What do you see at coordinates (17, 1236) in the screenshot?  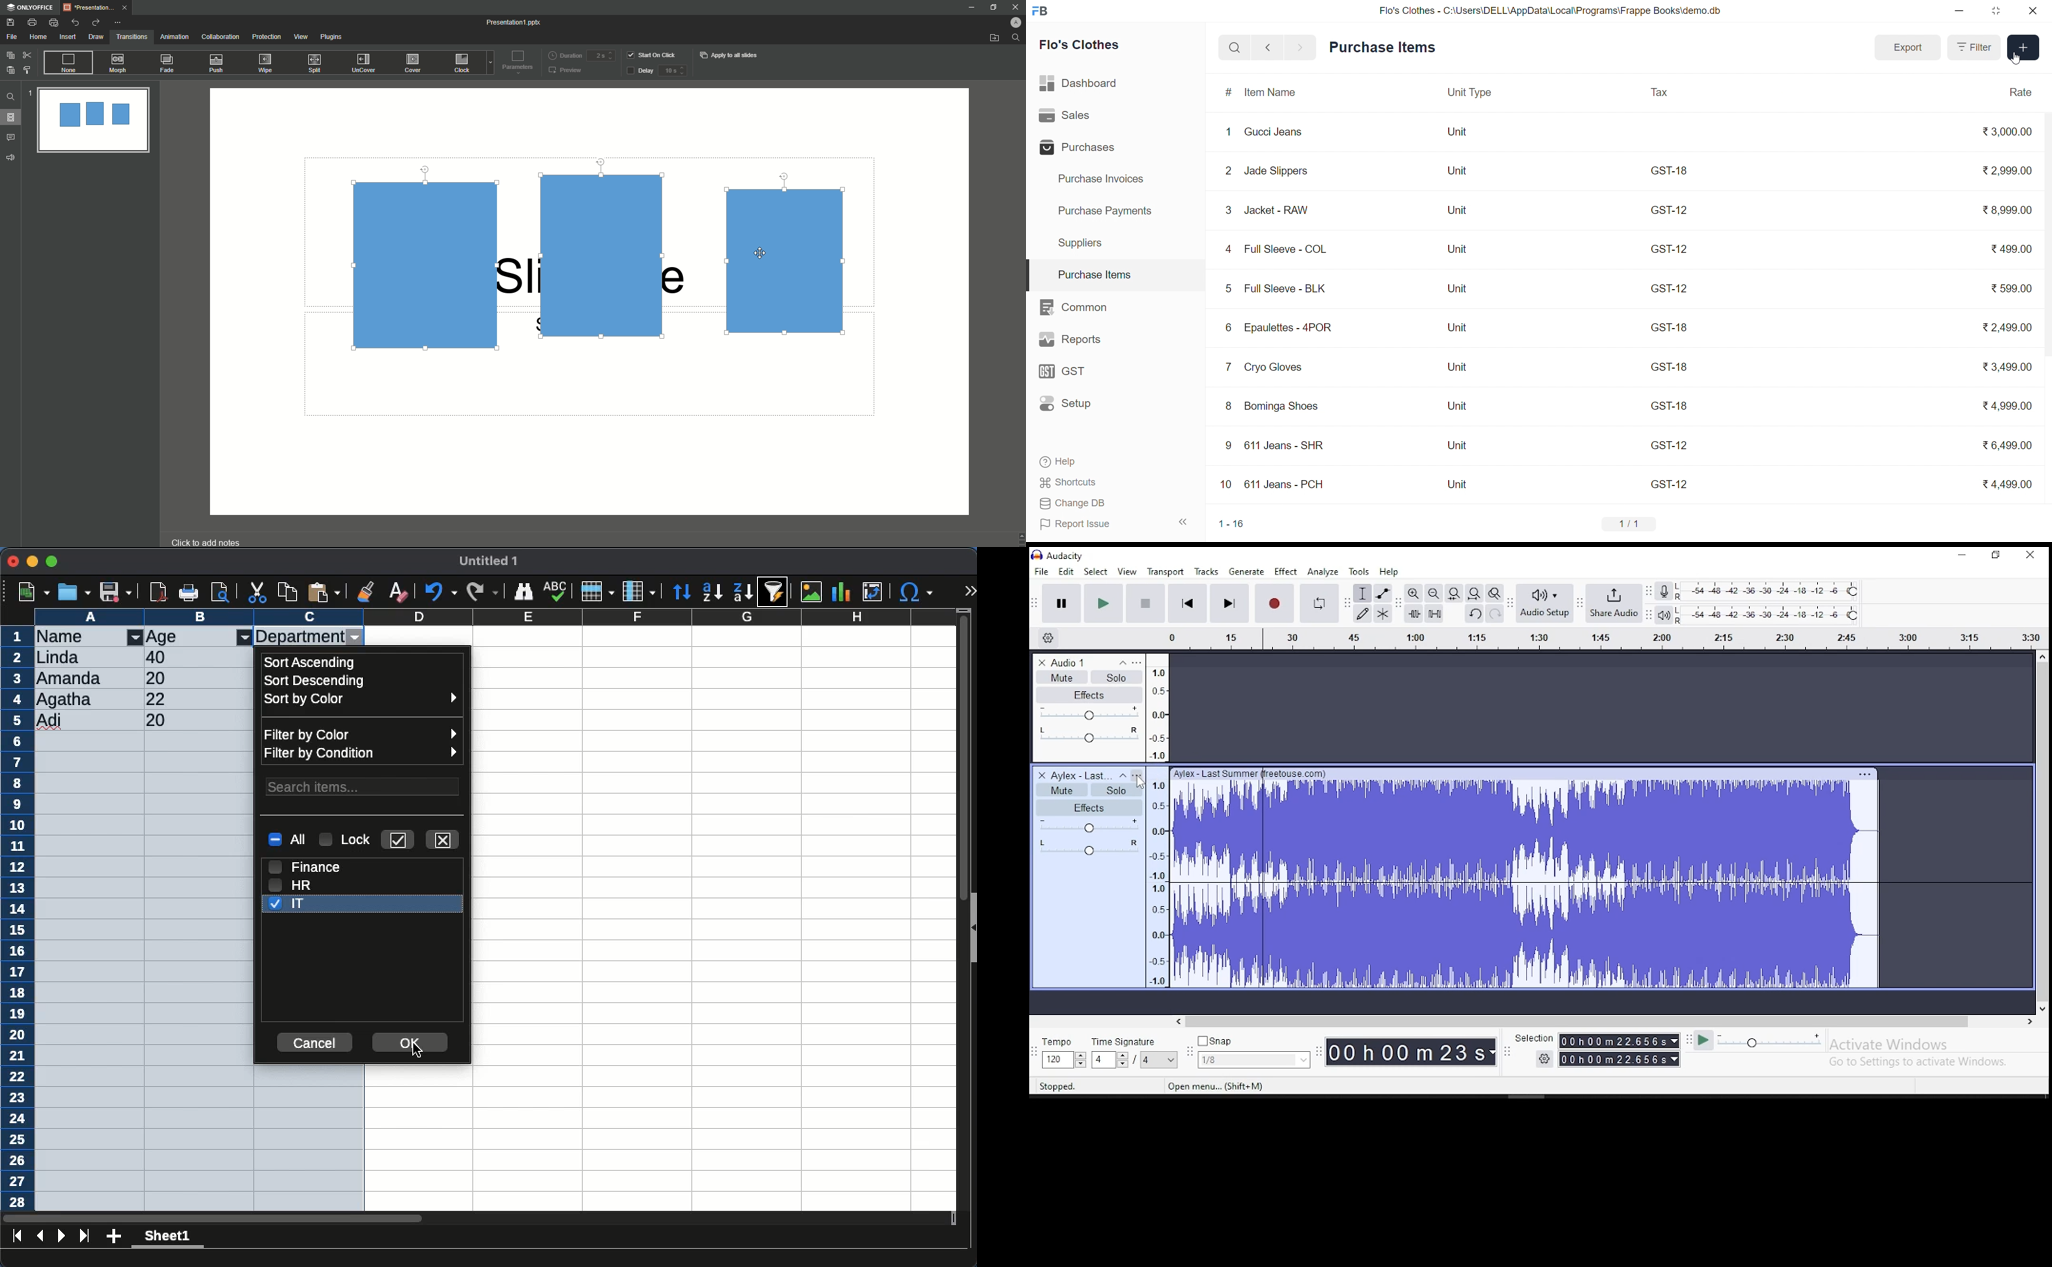 I see `first sheet` at bounding box center [17, 1236].